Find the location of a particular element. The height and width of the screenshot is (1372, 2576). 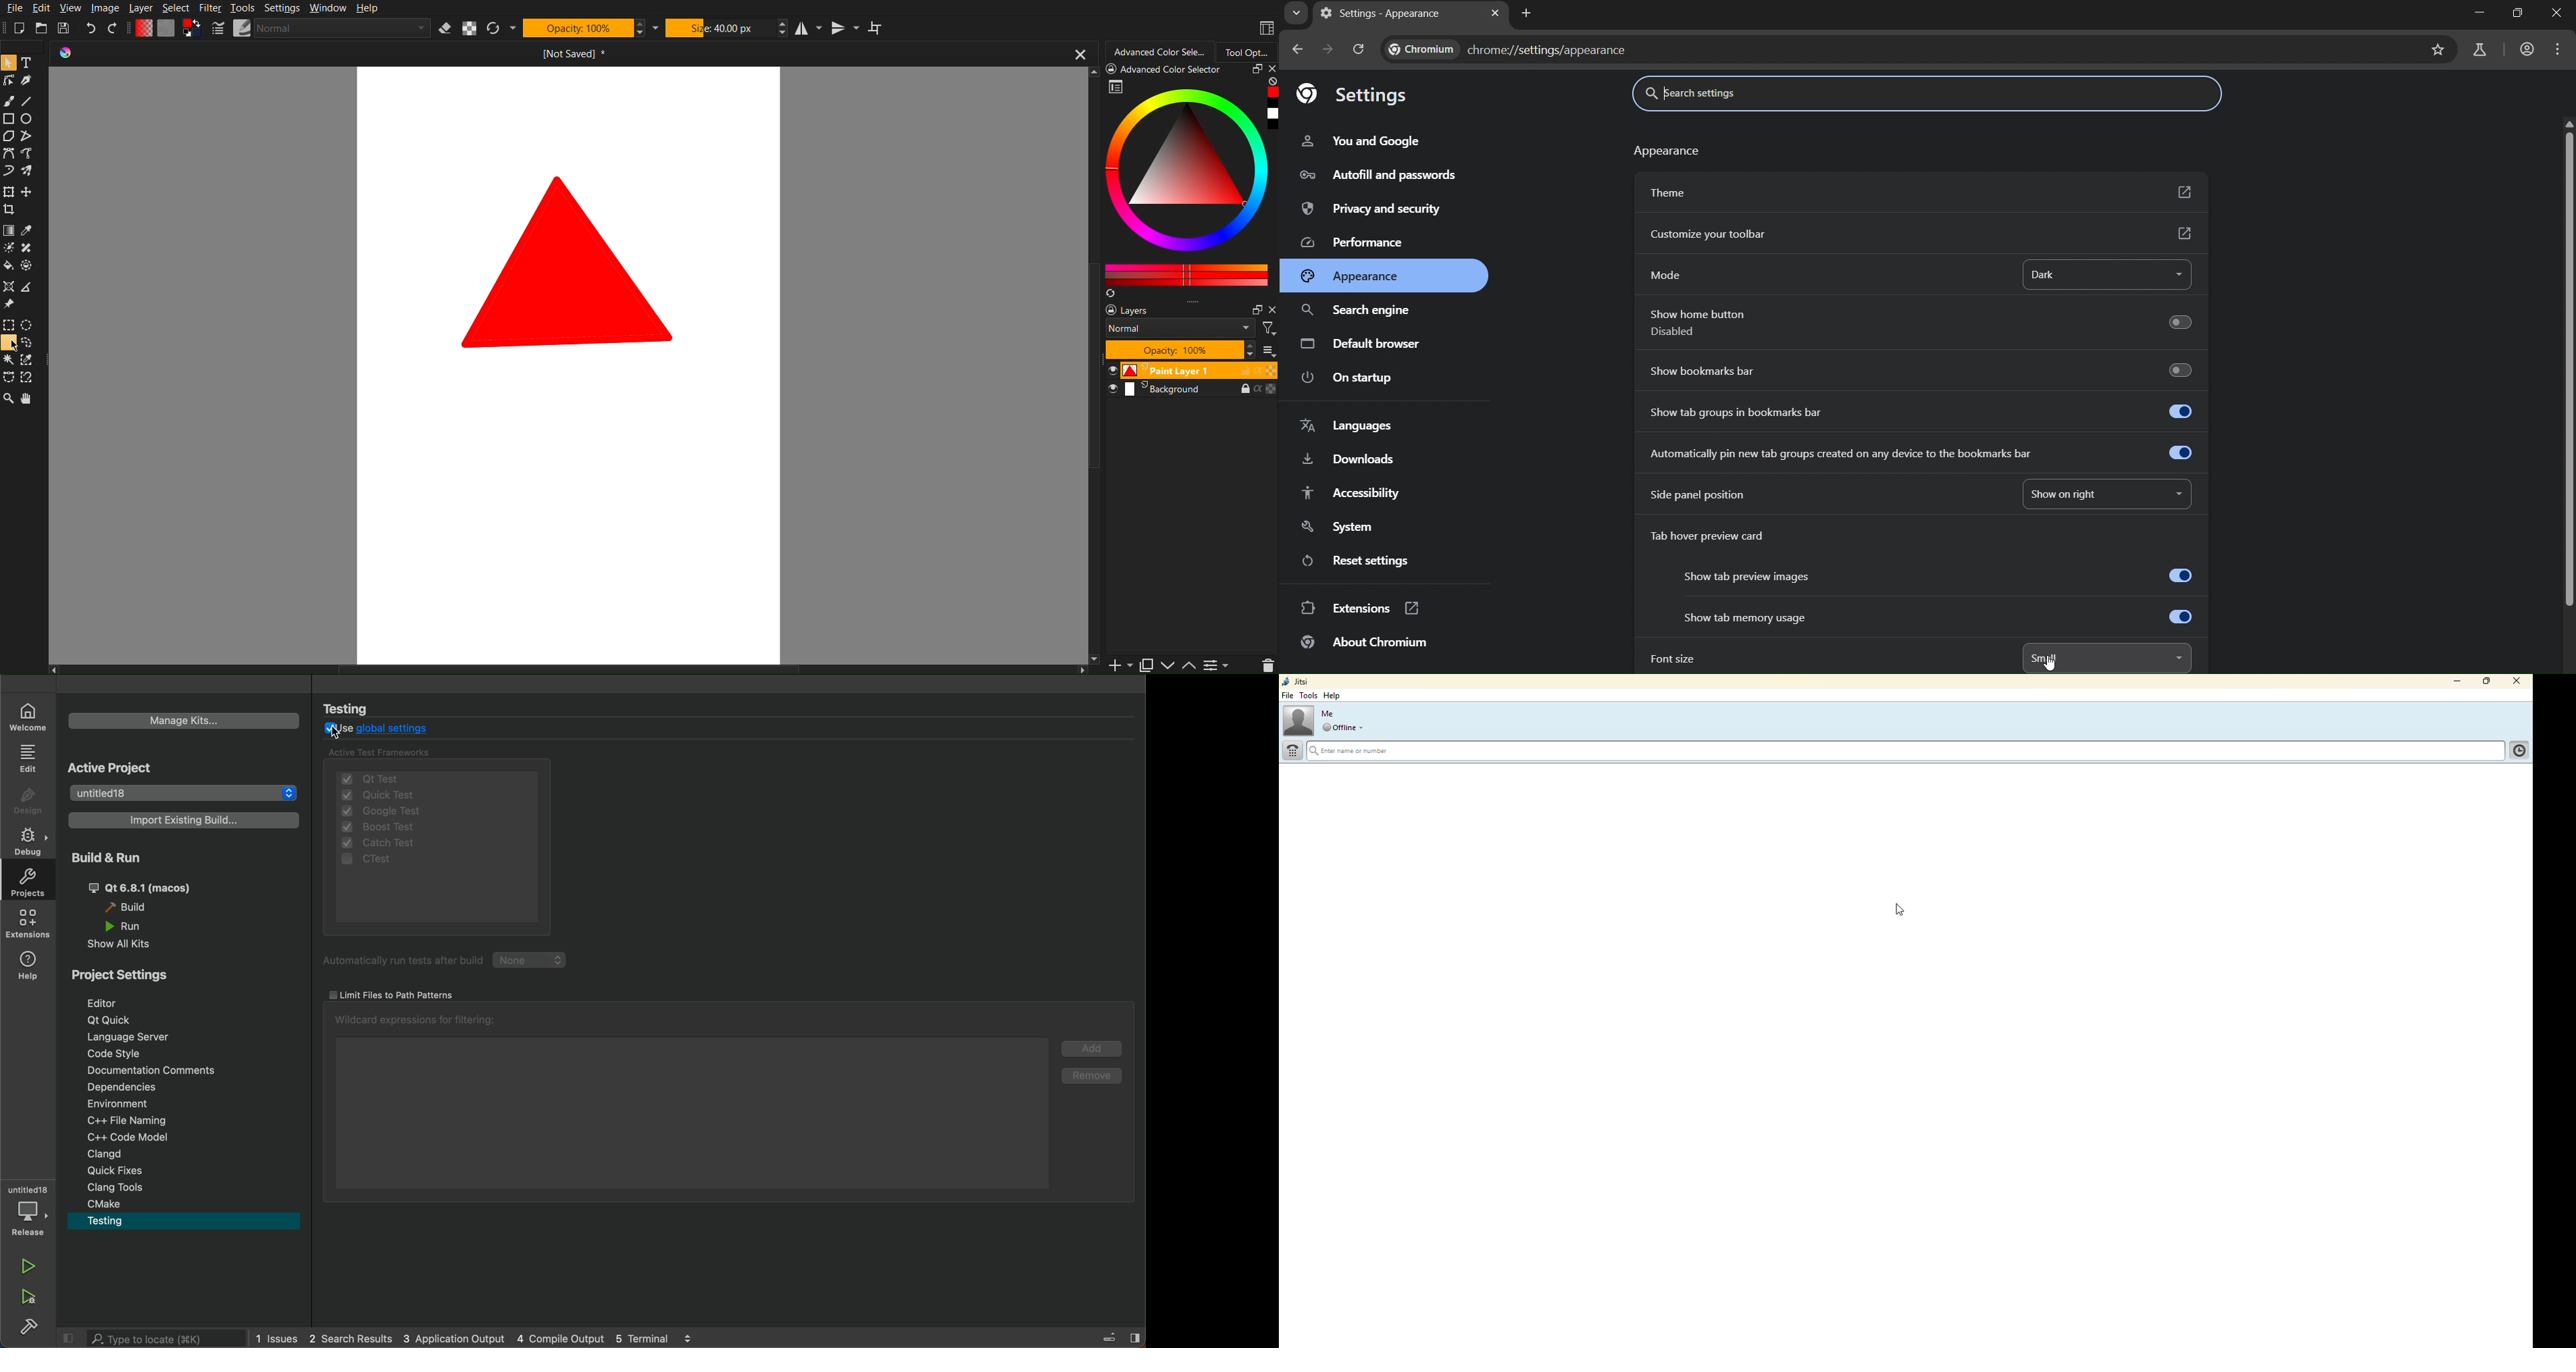

Angle is located at coordinates (27, 289).